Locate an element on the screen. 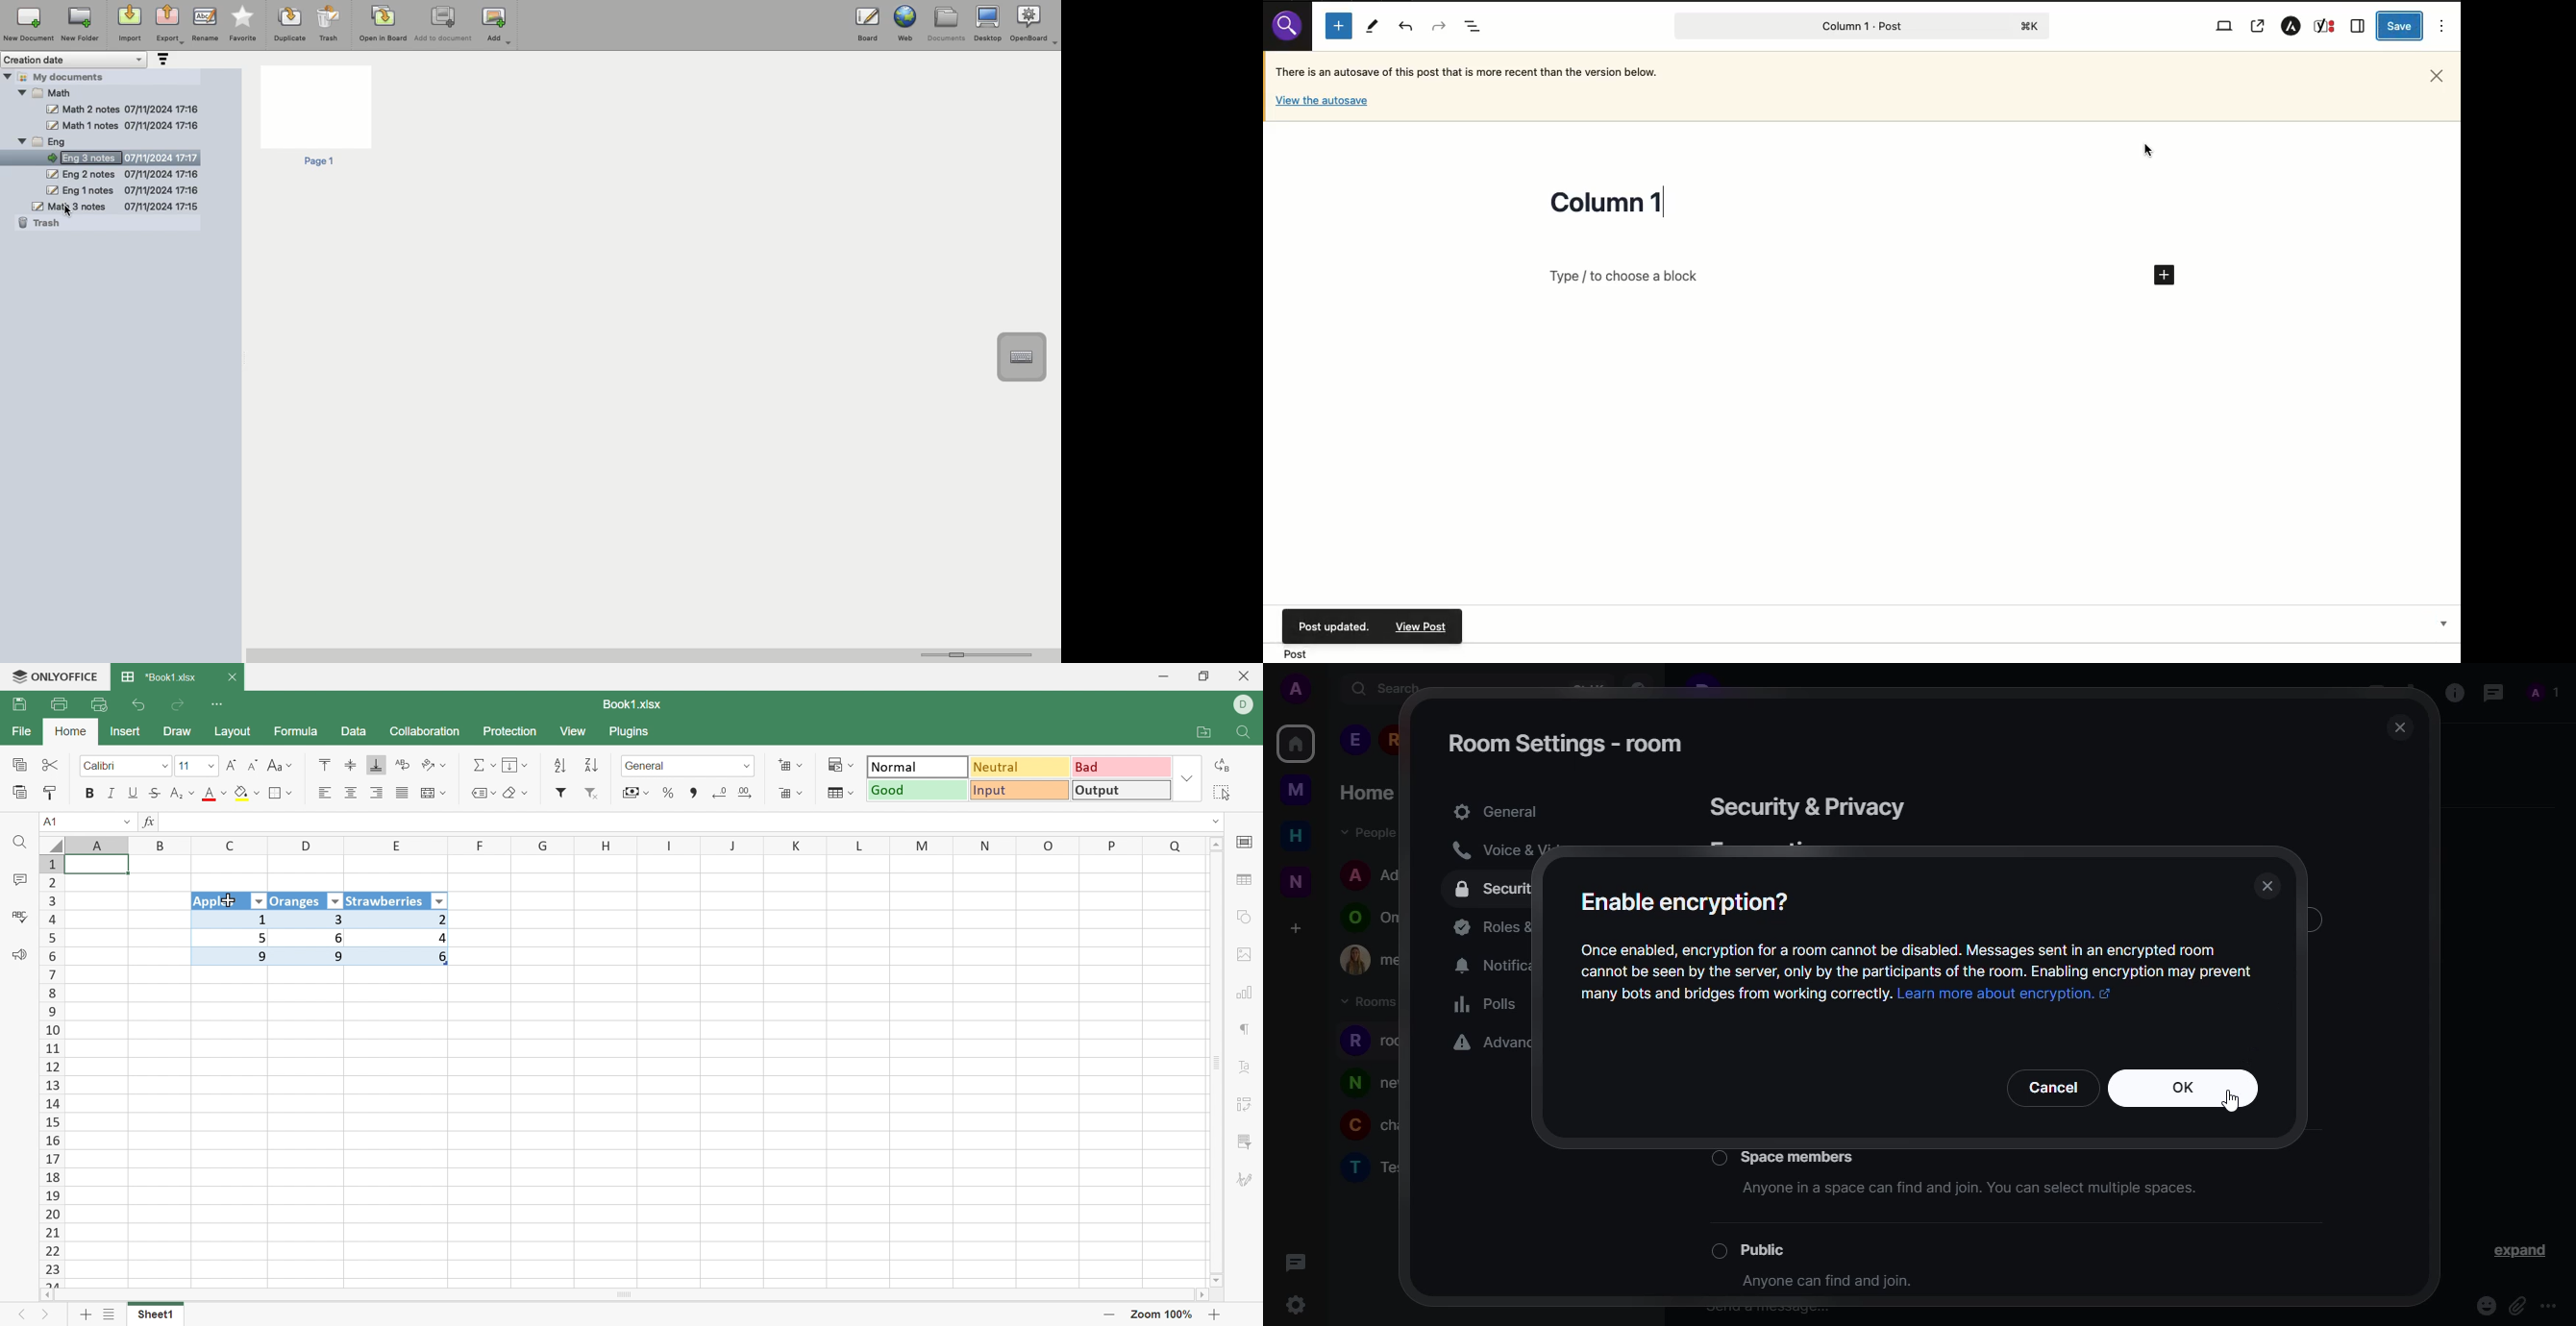 This screenshot has width=2576, height=1344. Good is located at coordinates (919, 791).